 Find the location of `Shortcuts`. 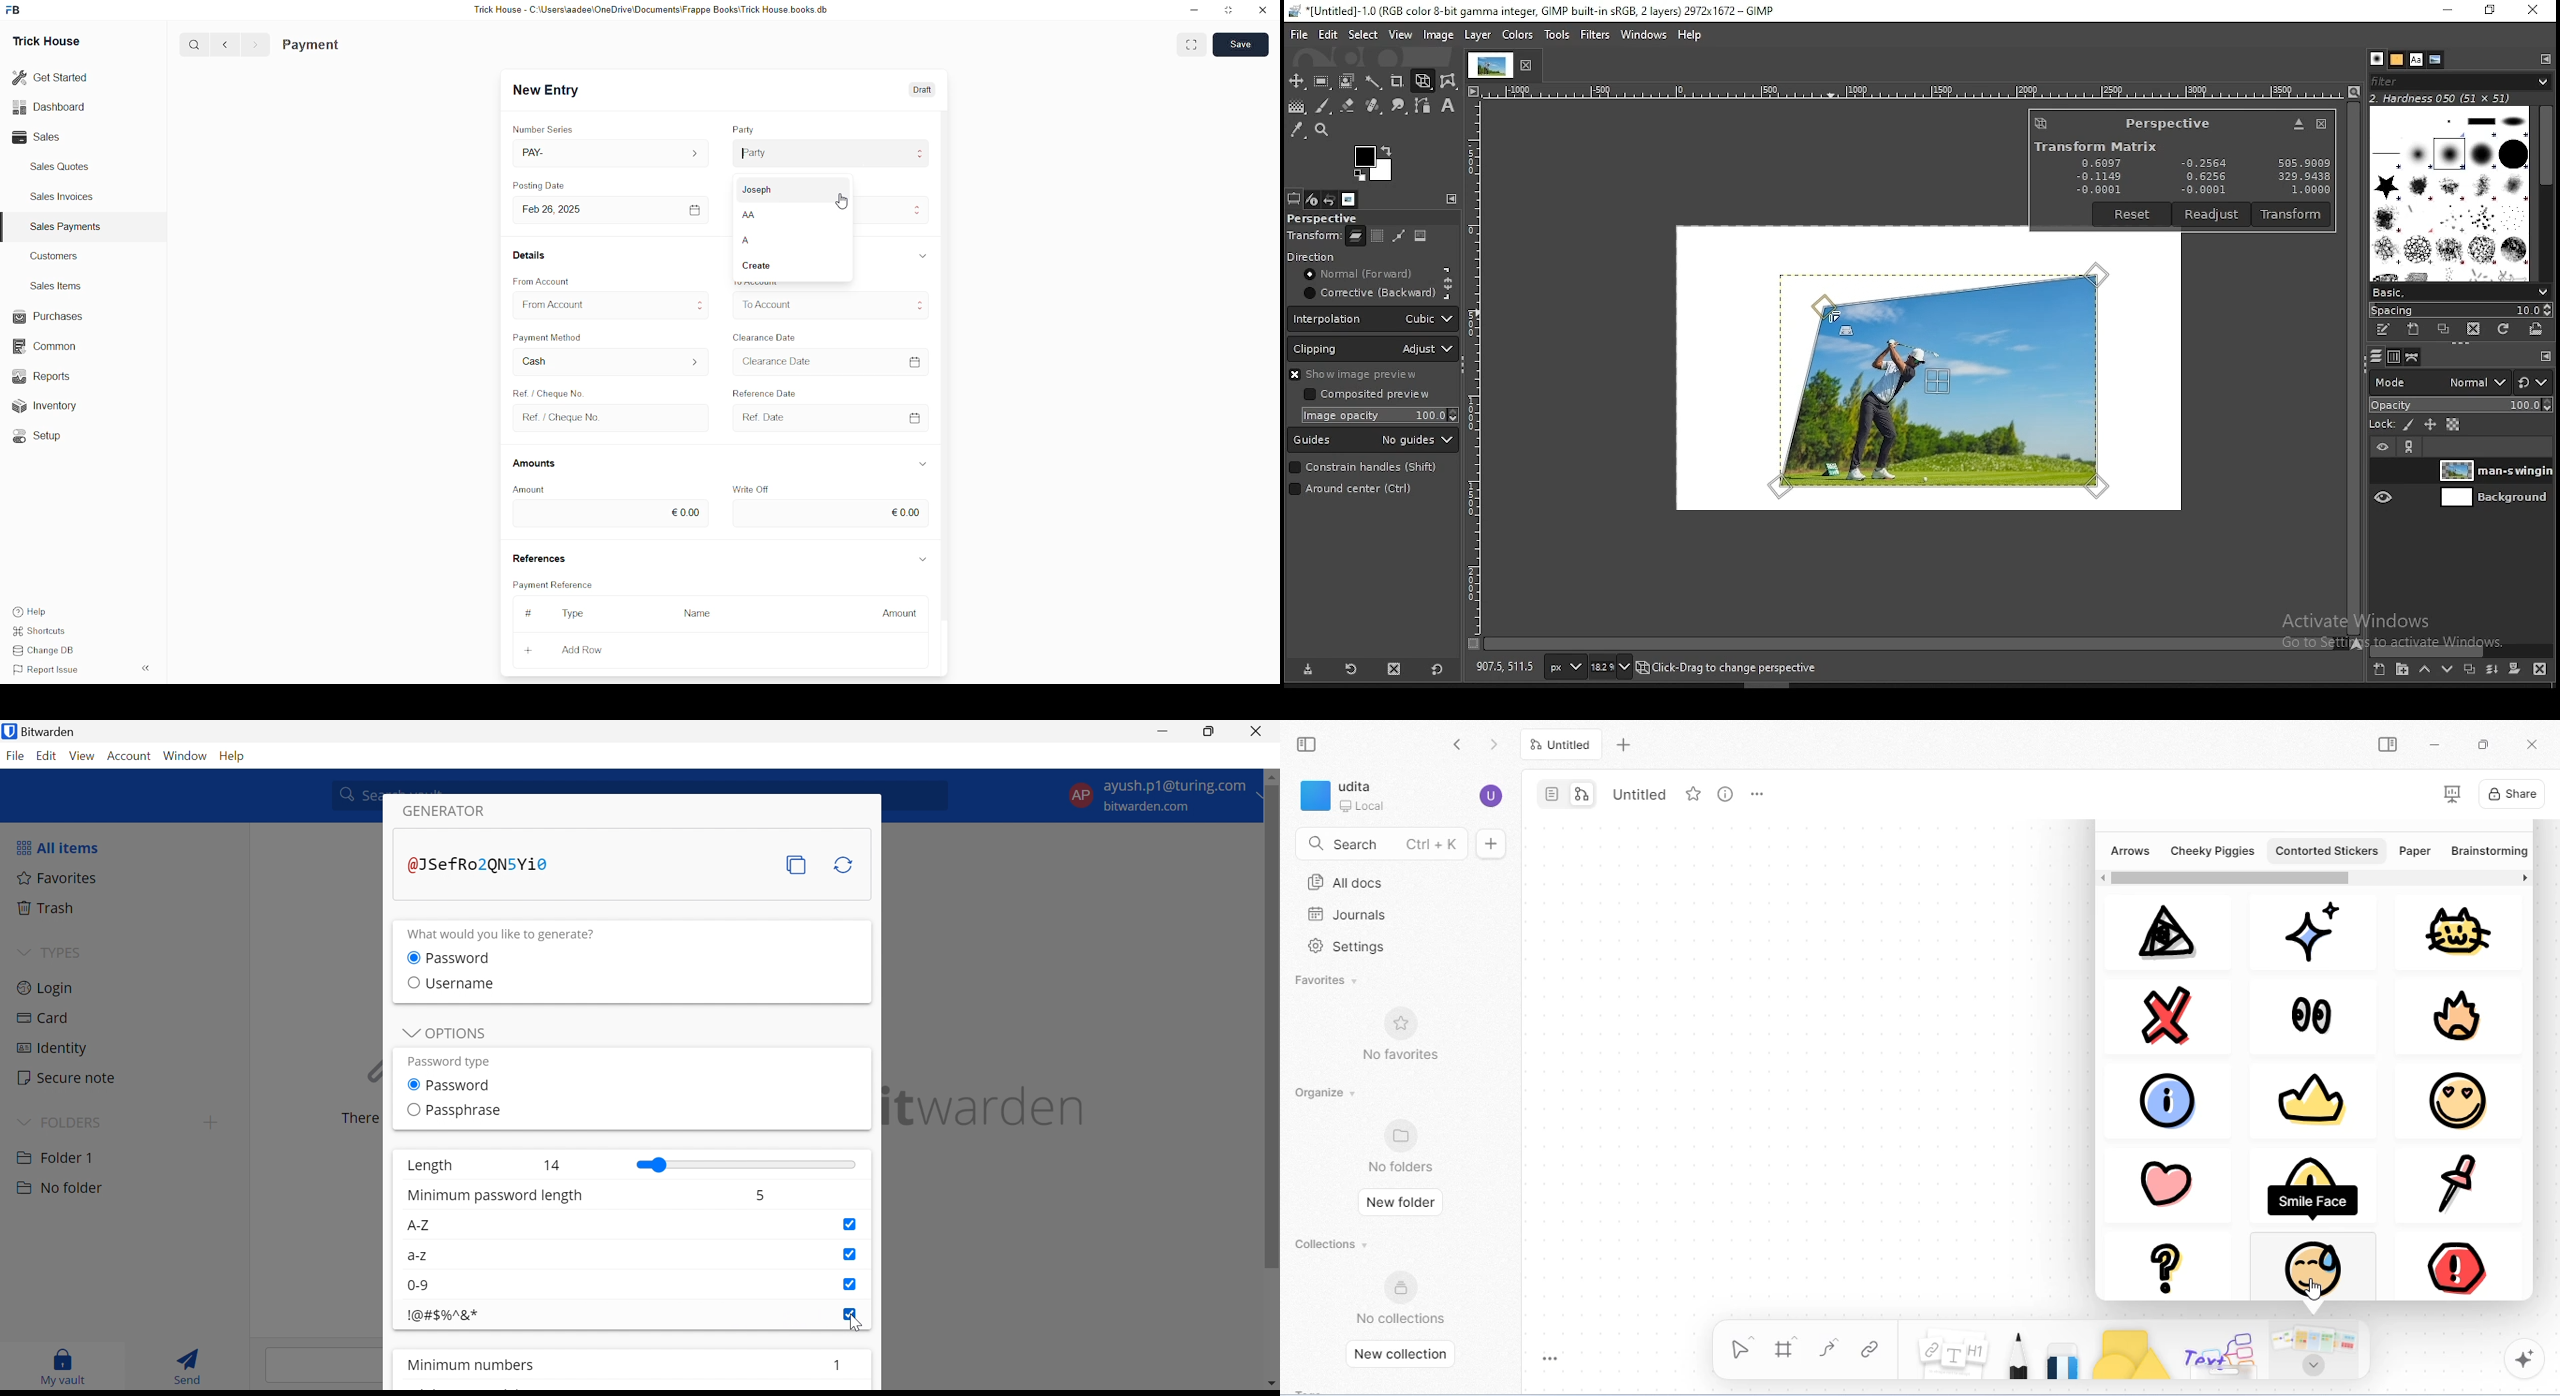

Shortcuts is located at coordinates (45, 629).